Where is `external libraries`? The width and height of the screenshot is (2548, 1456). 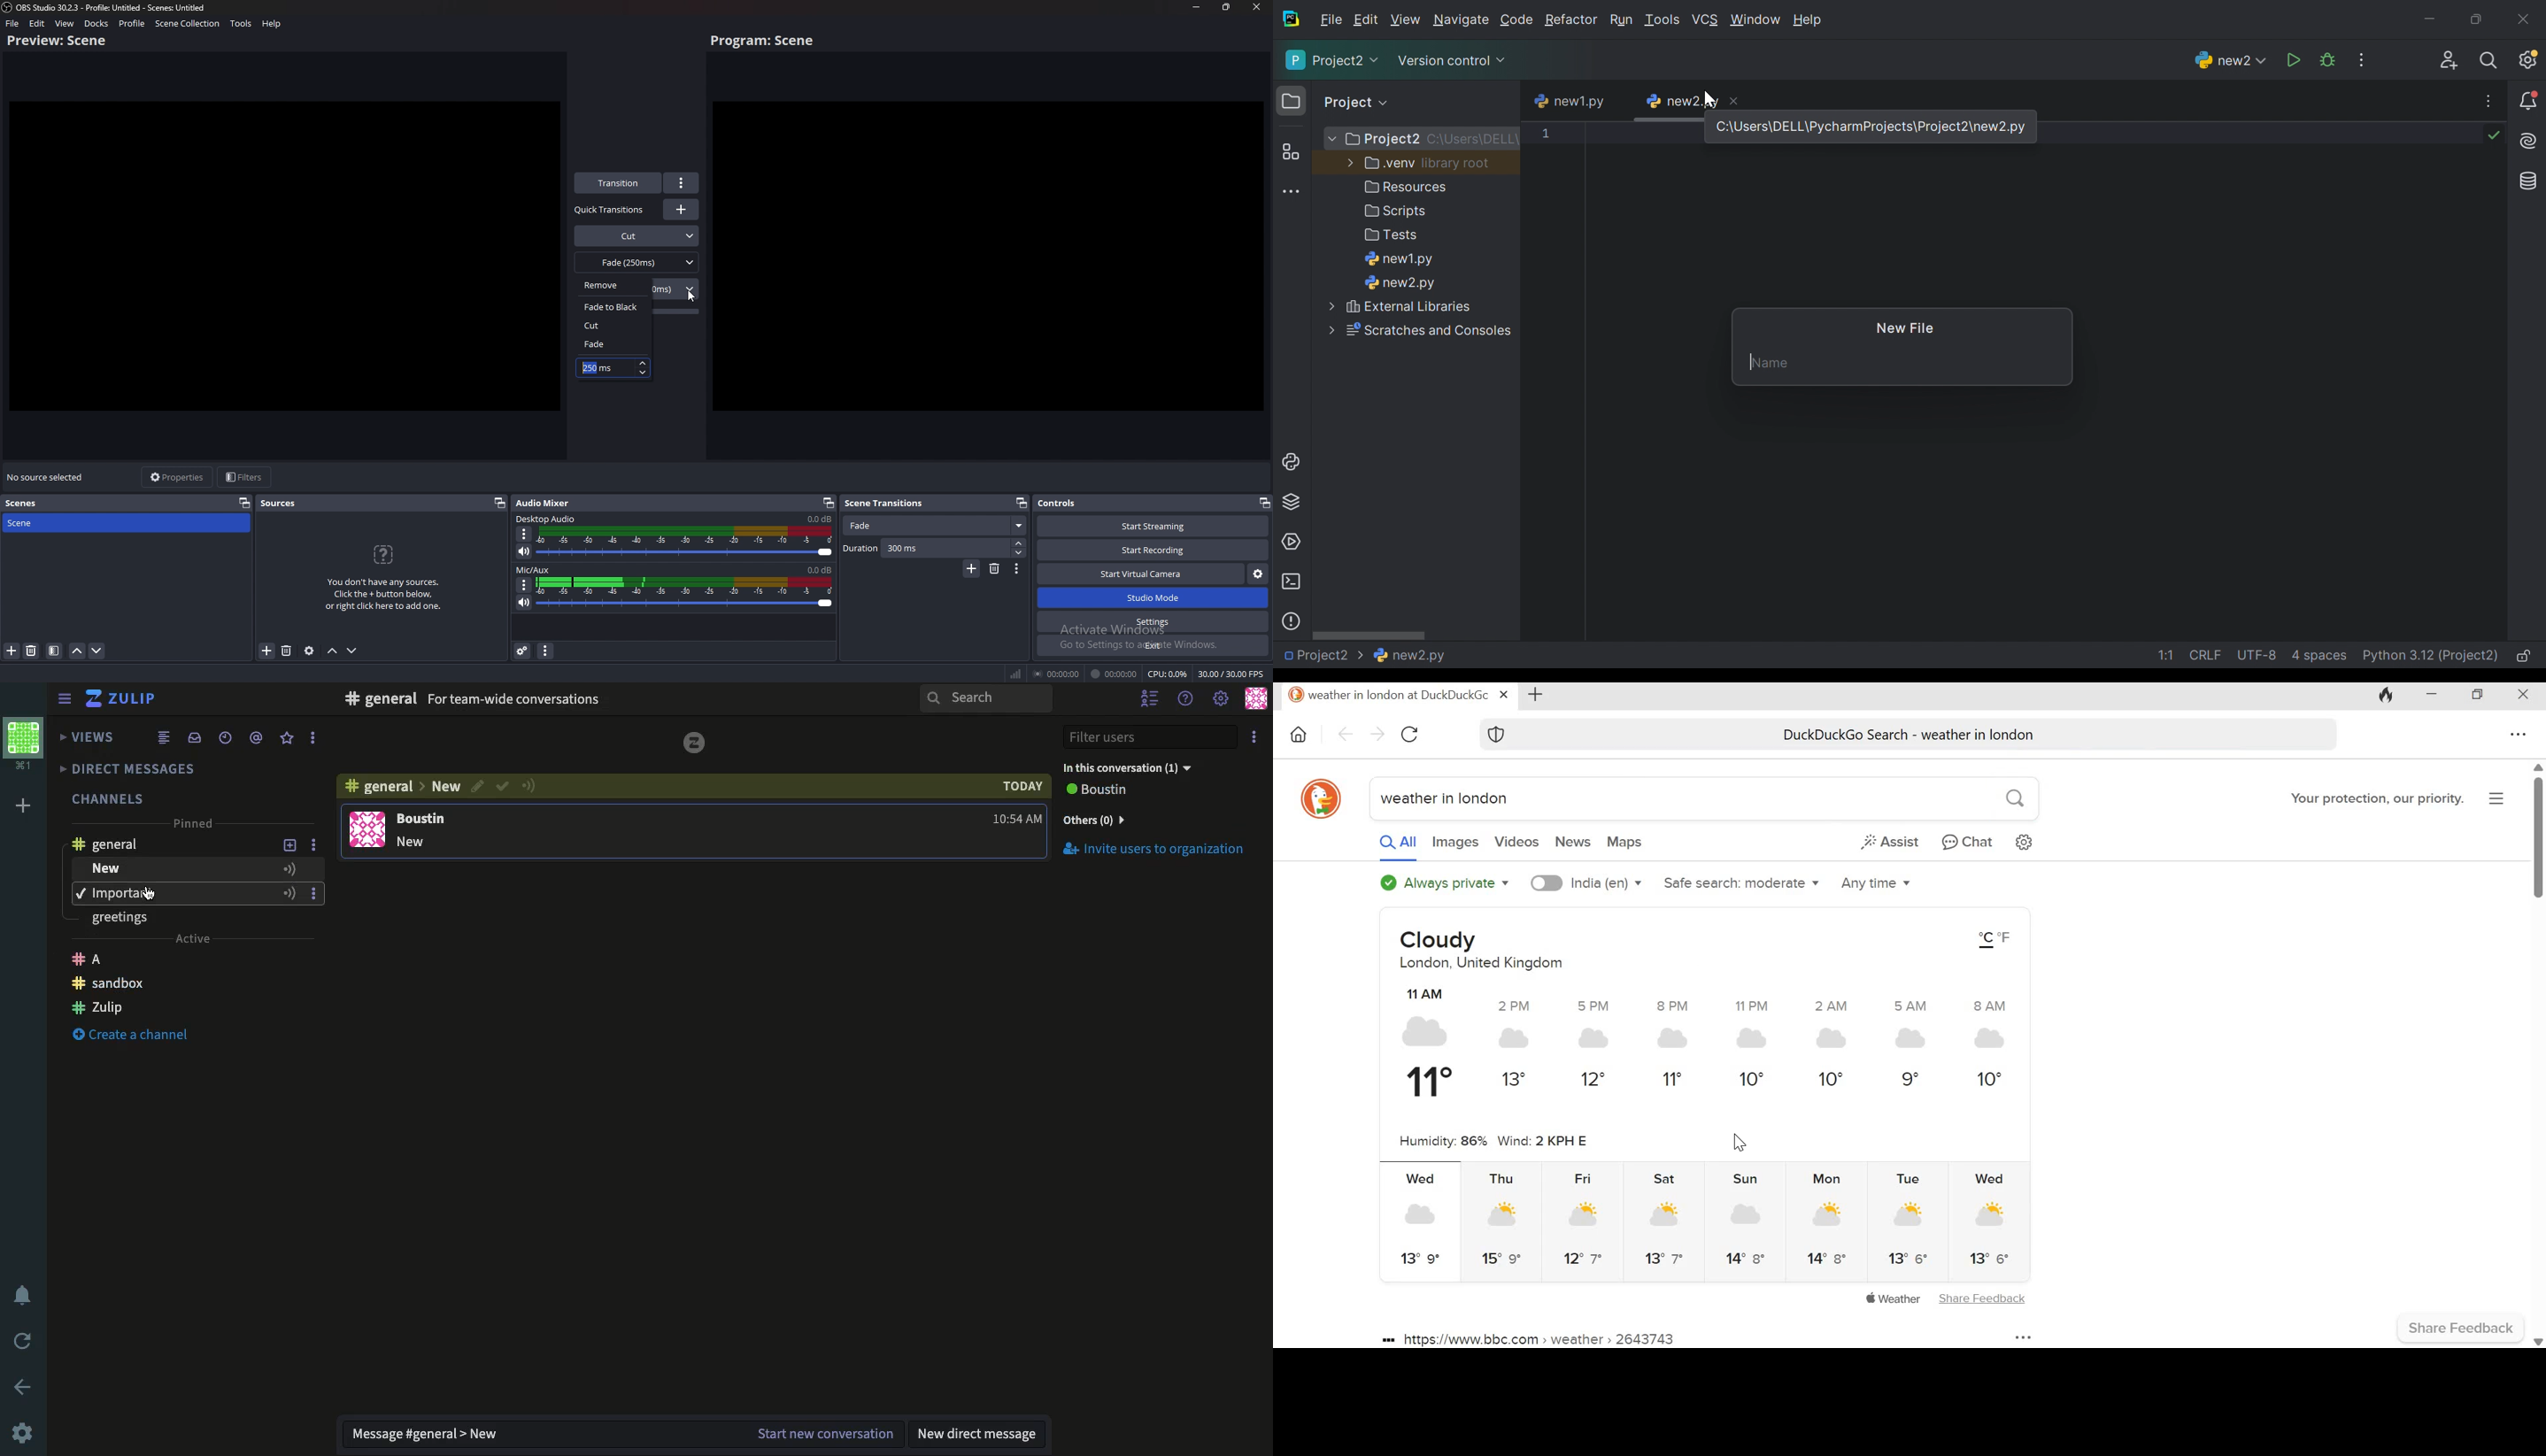
external libraries is located at coordinates (1413, 308).